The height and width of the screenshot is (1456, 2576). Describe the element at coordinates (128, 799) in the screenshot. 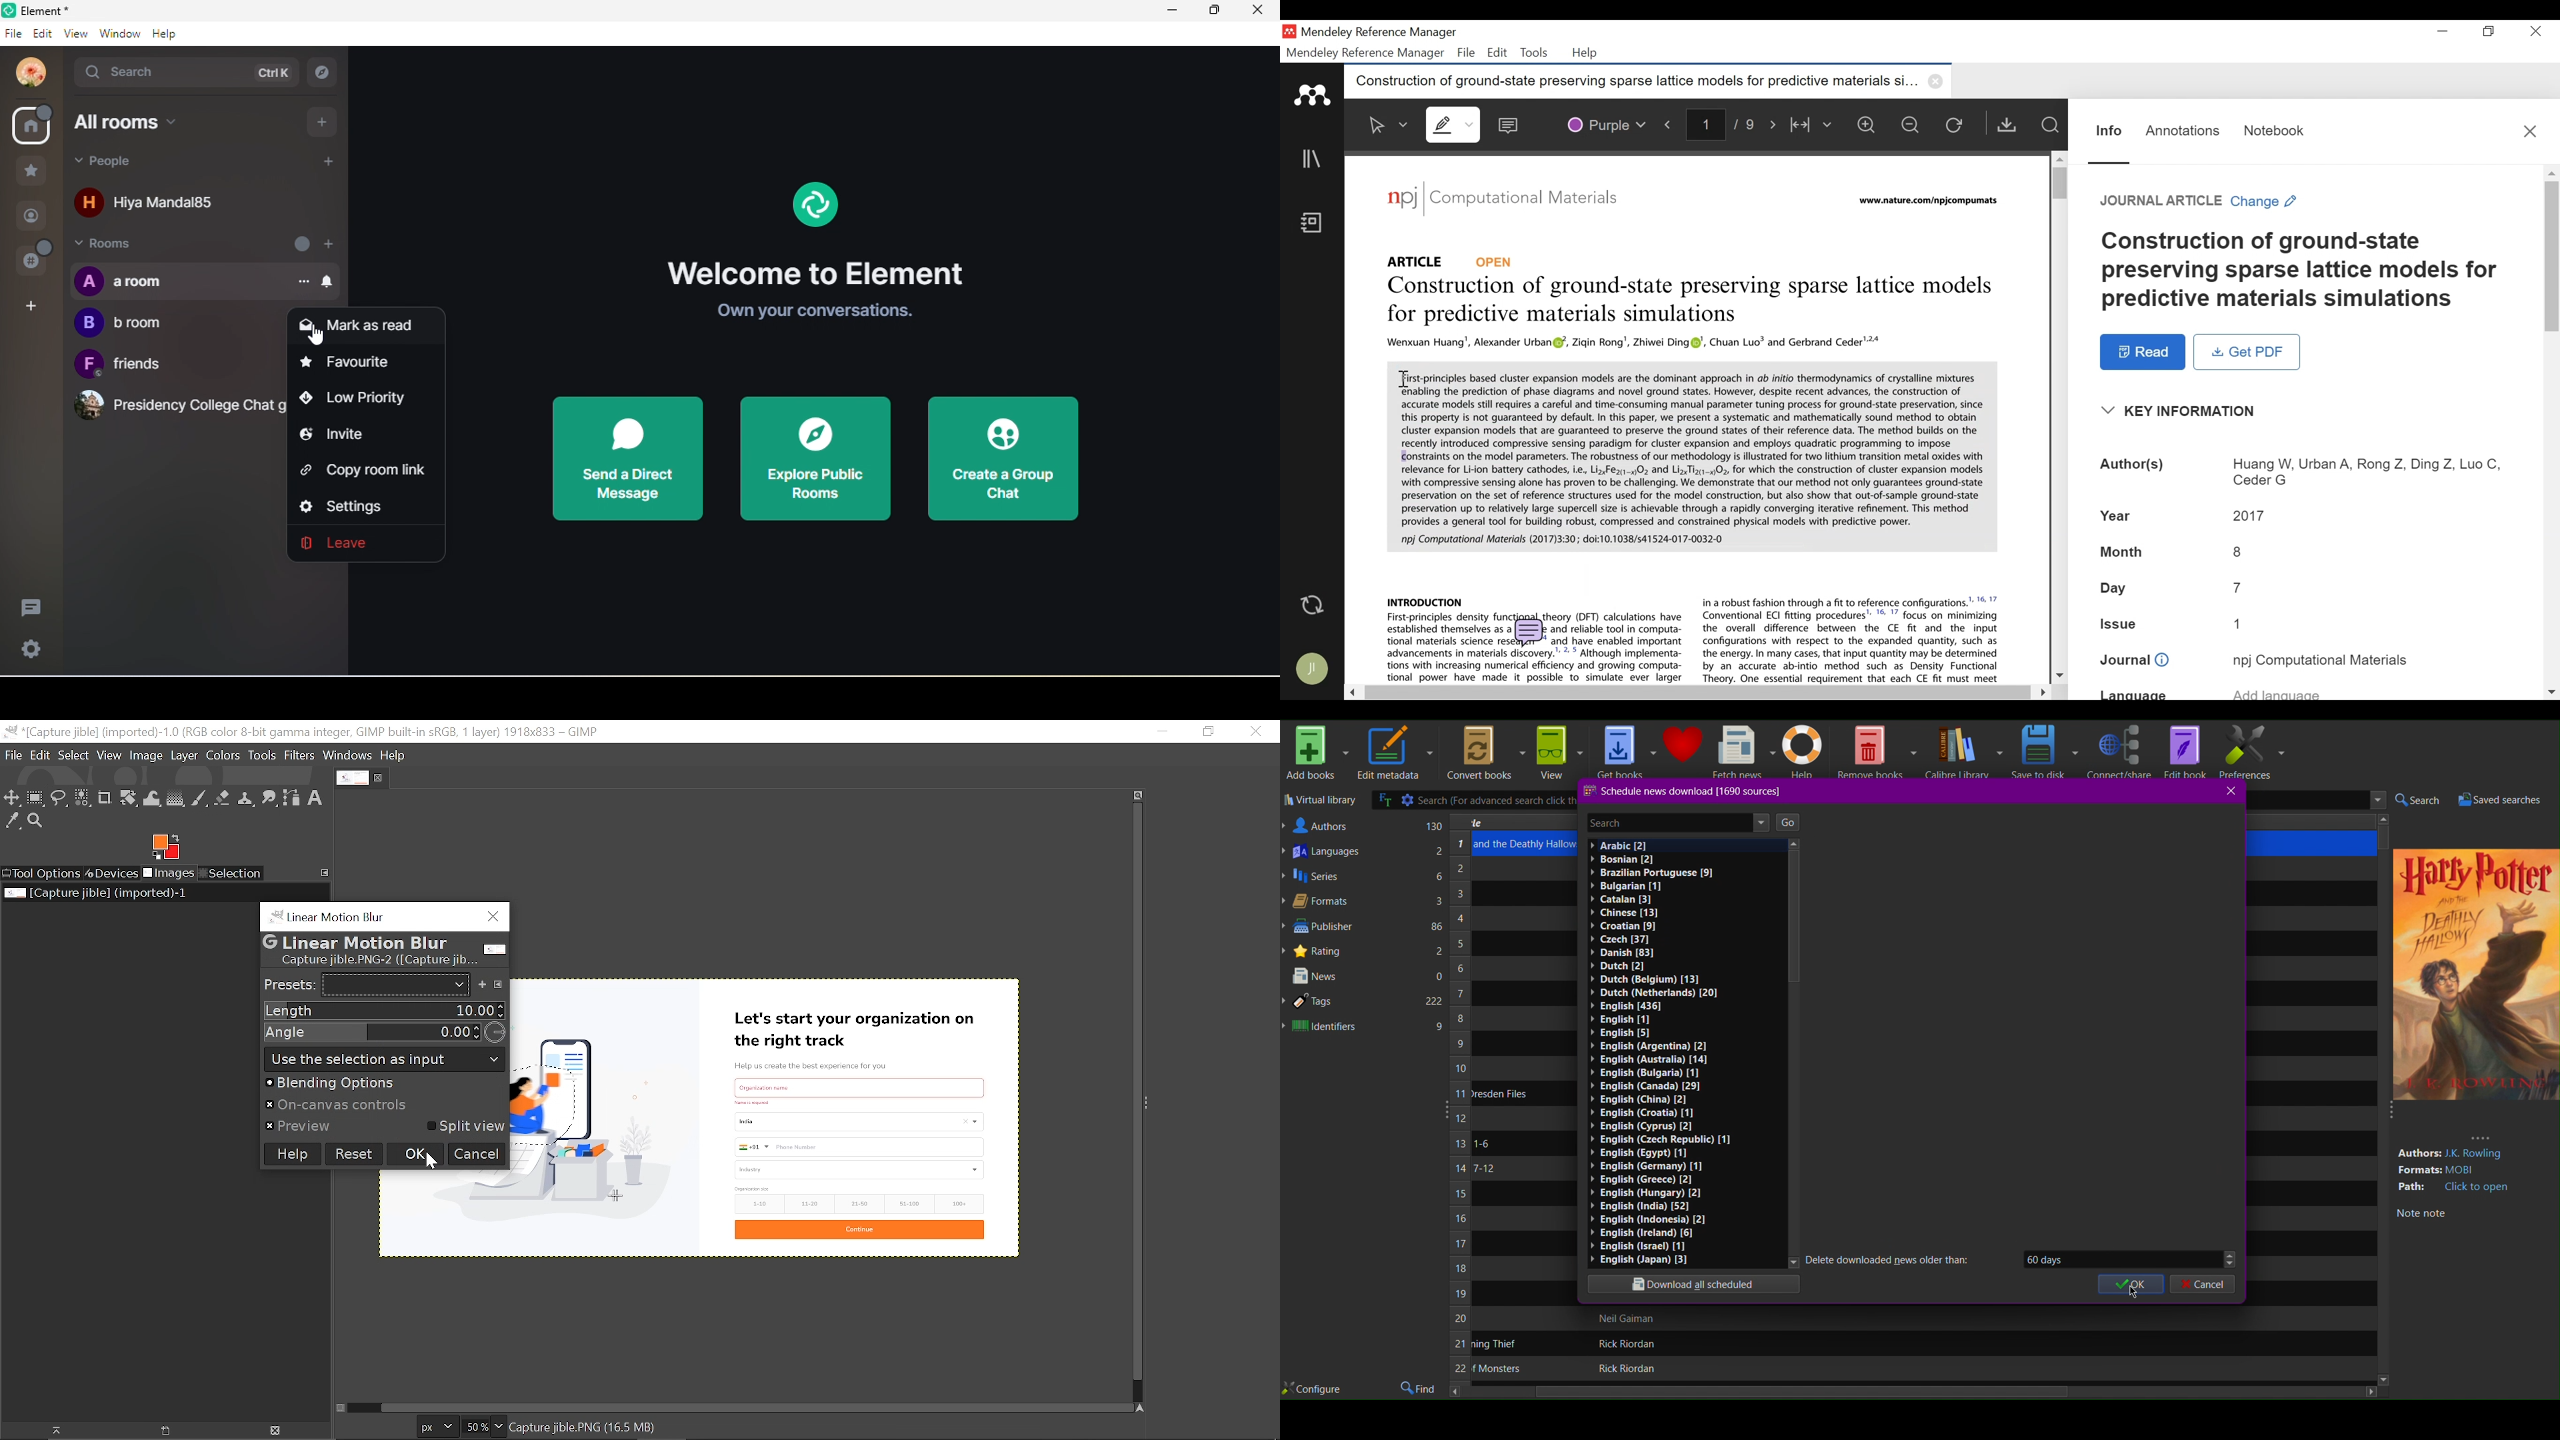

I see `Unified transform tool` at that location.